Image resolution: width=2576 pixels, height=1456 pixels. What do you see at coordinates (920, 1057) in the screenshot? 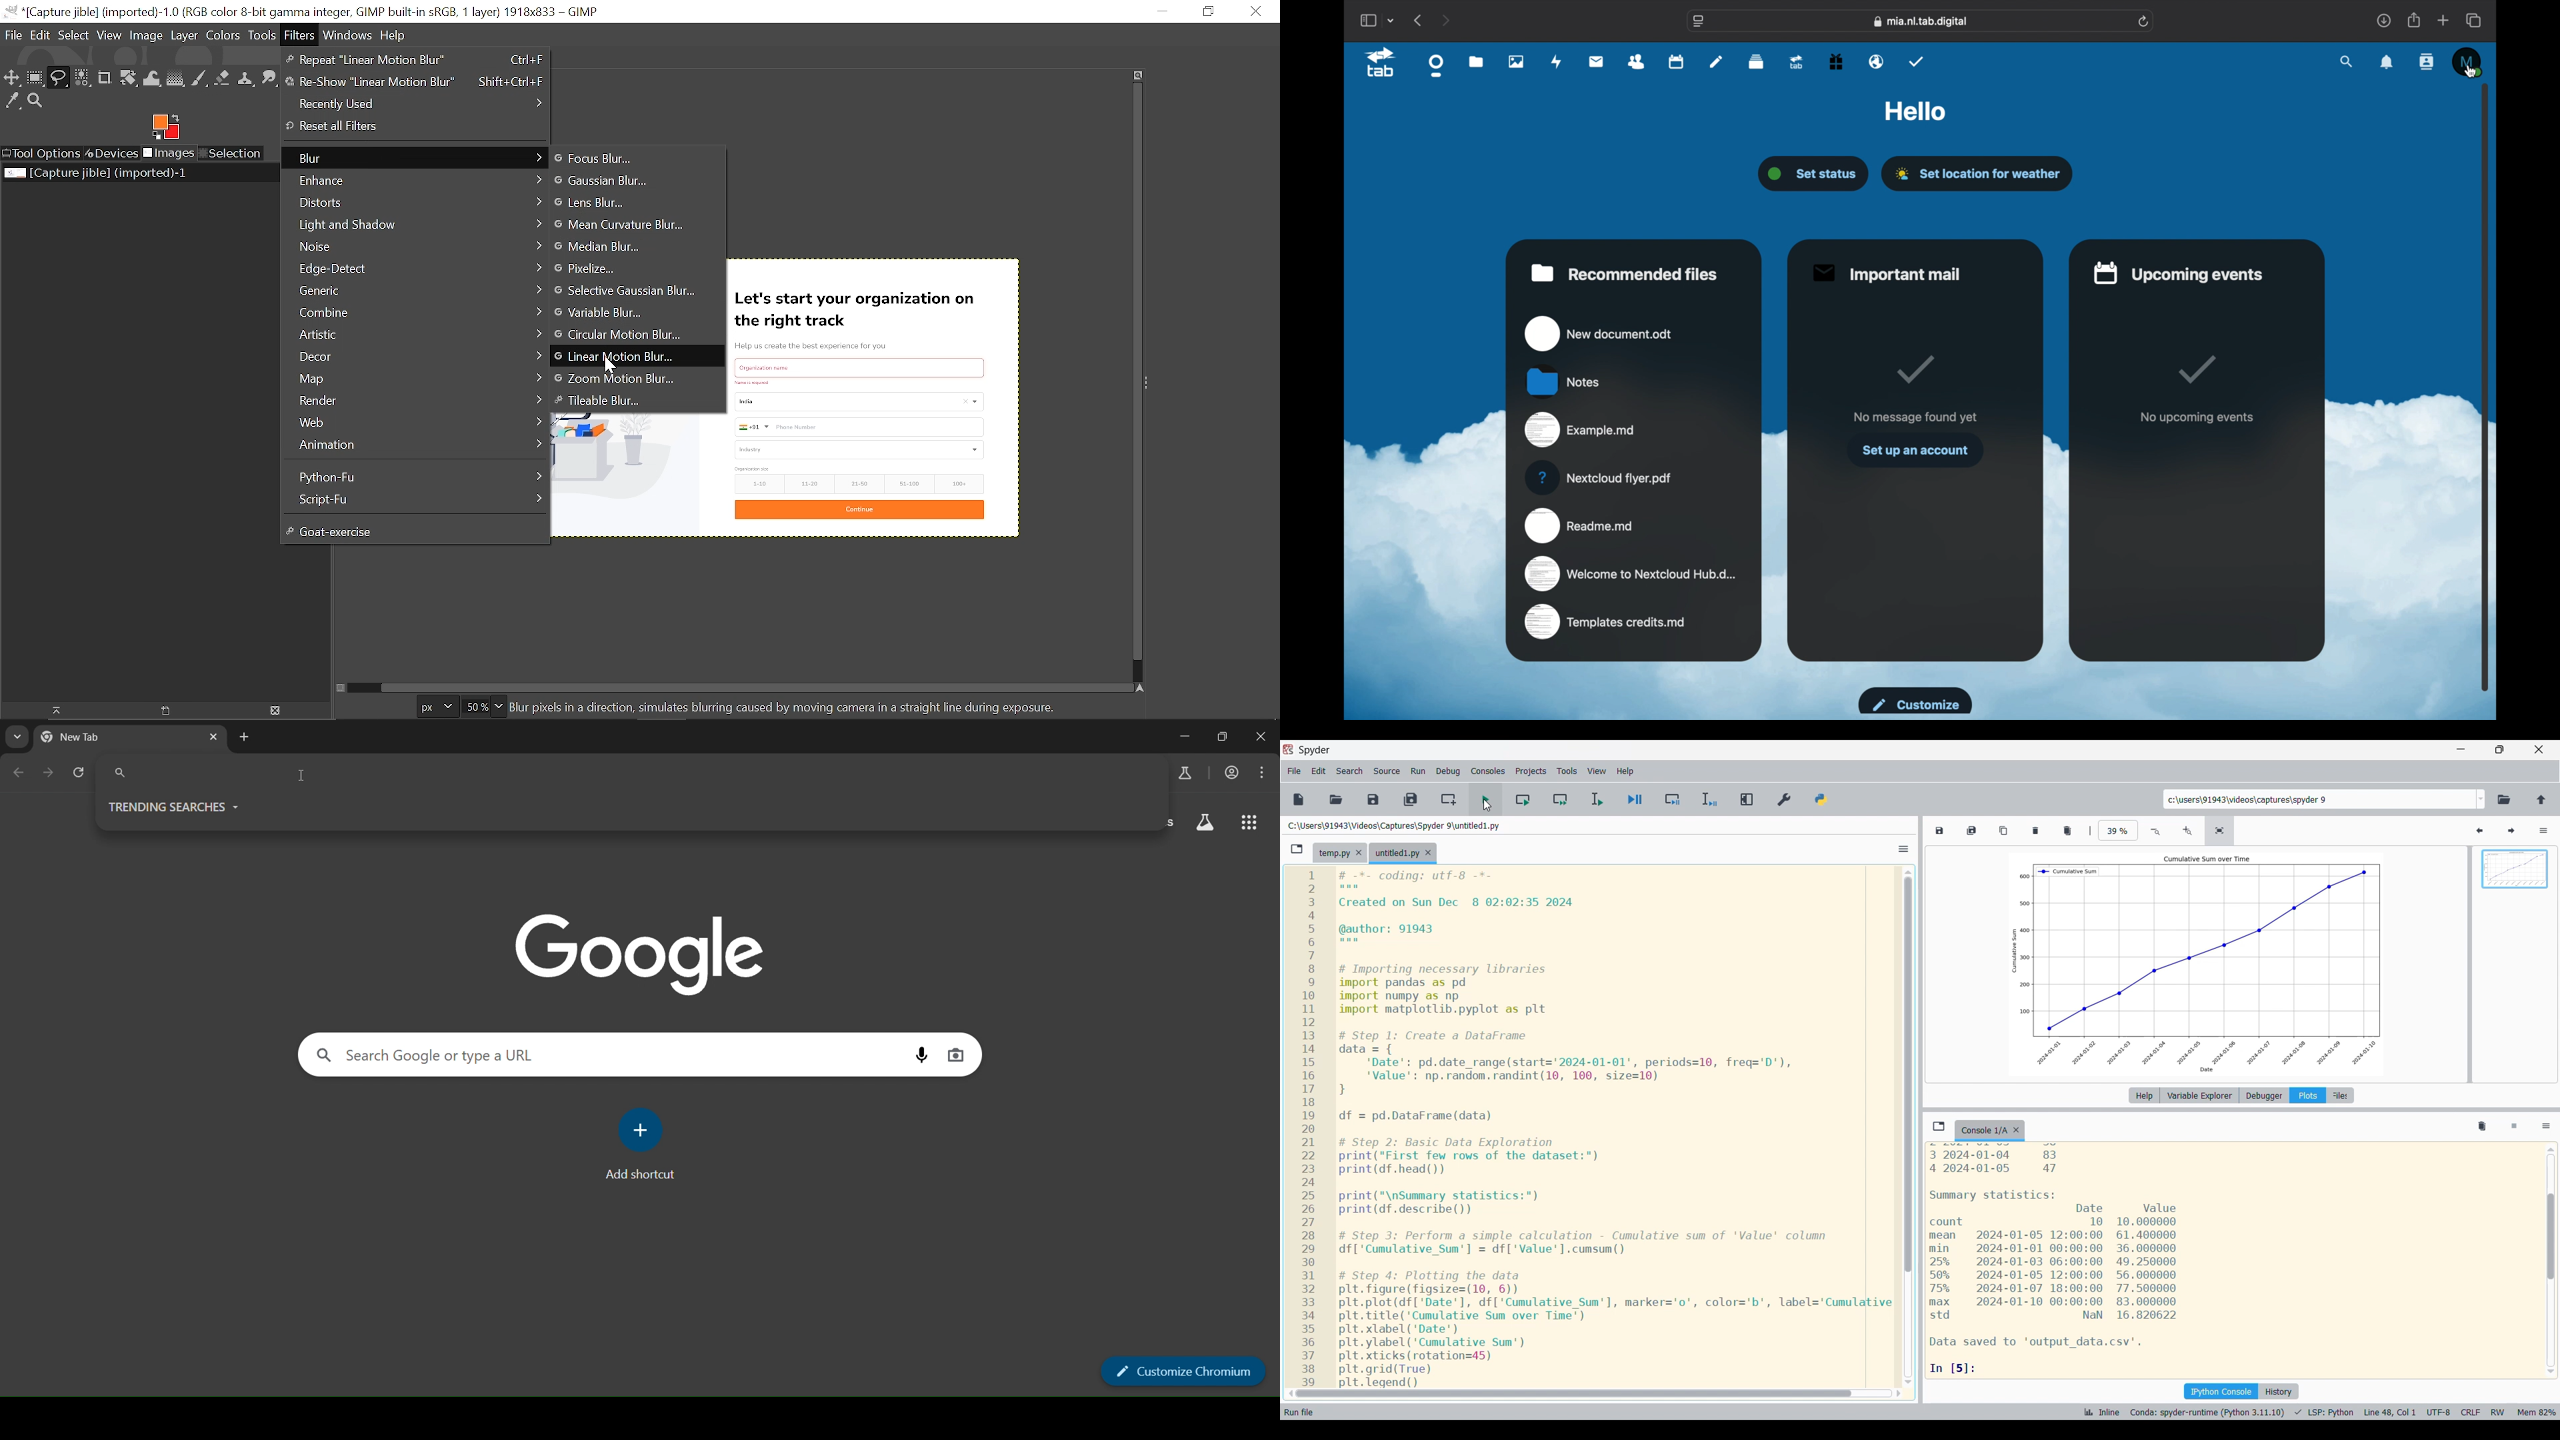
I see `voice search` at bounding box center [920, 1057].